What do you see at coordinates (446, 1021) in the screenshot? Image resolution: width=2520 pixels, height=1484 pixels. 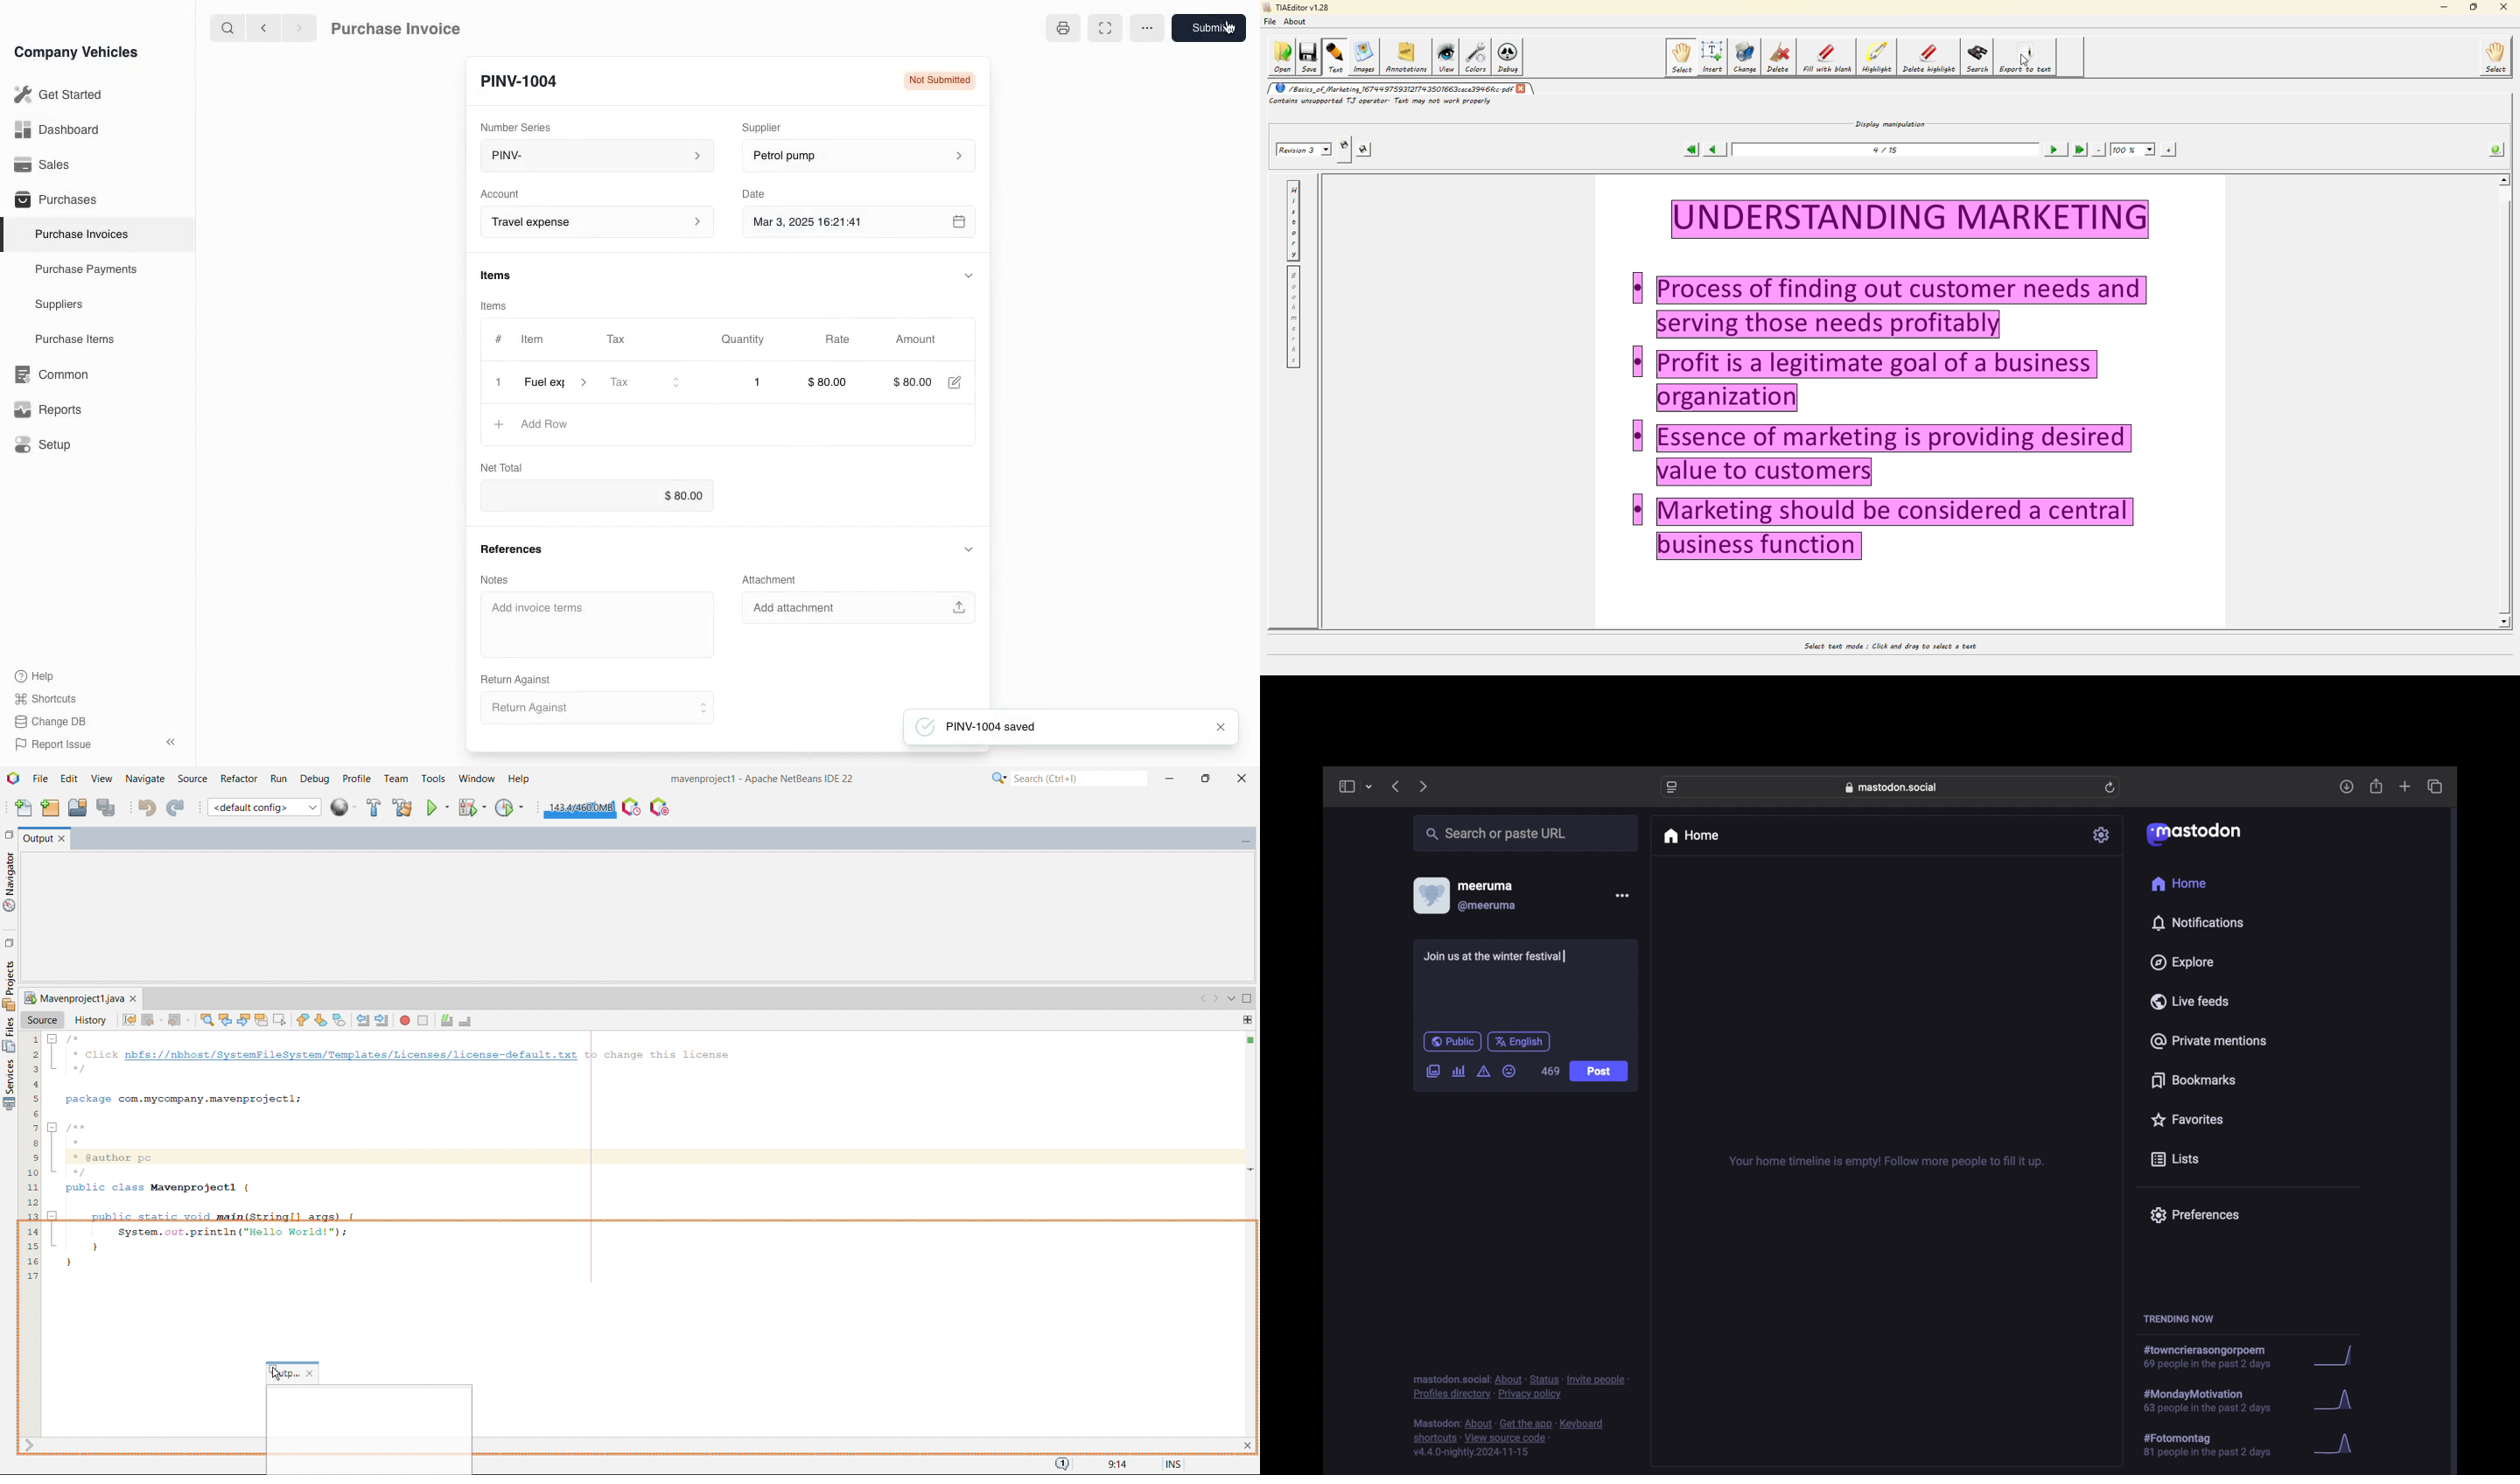 I see `comment` at bounding box center [446, 1021].